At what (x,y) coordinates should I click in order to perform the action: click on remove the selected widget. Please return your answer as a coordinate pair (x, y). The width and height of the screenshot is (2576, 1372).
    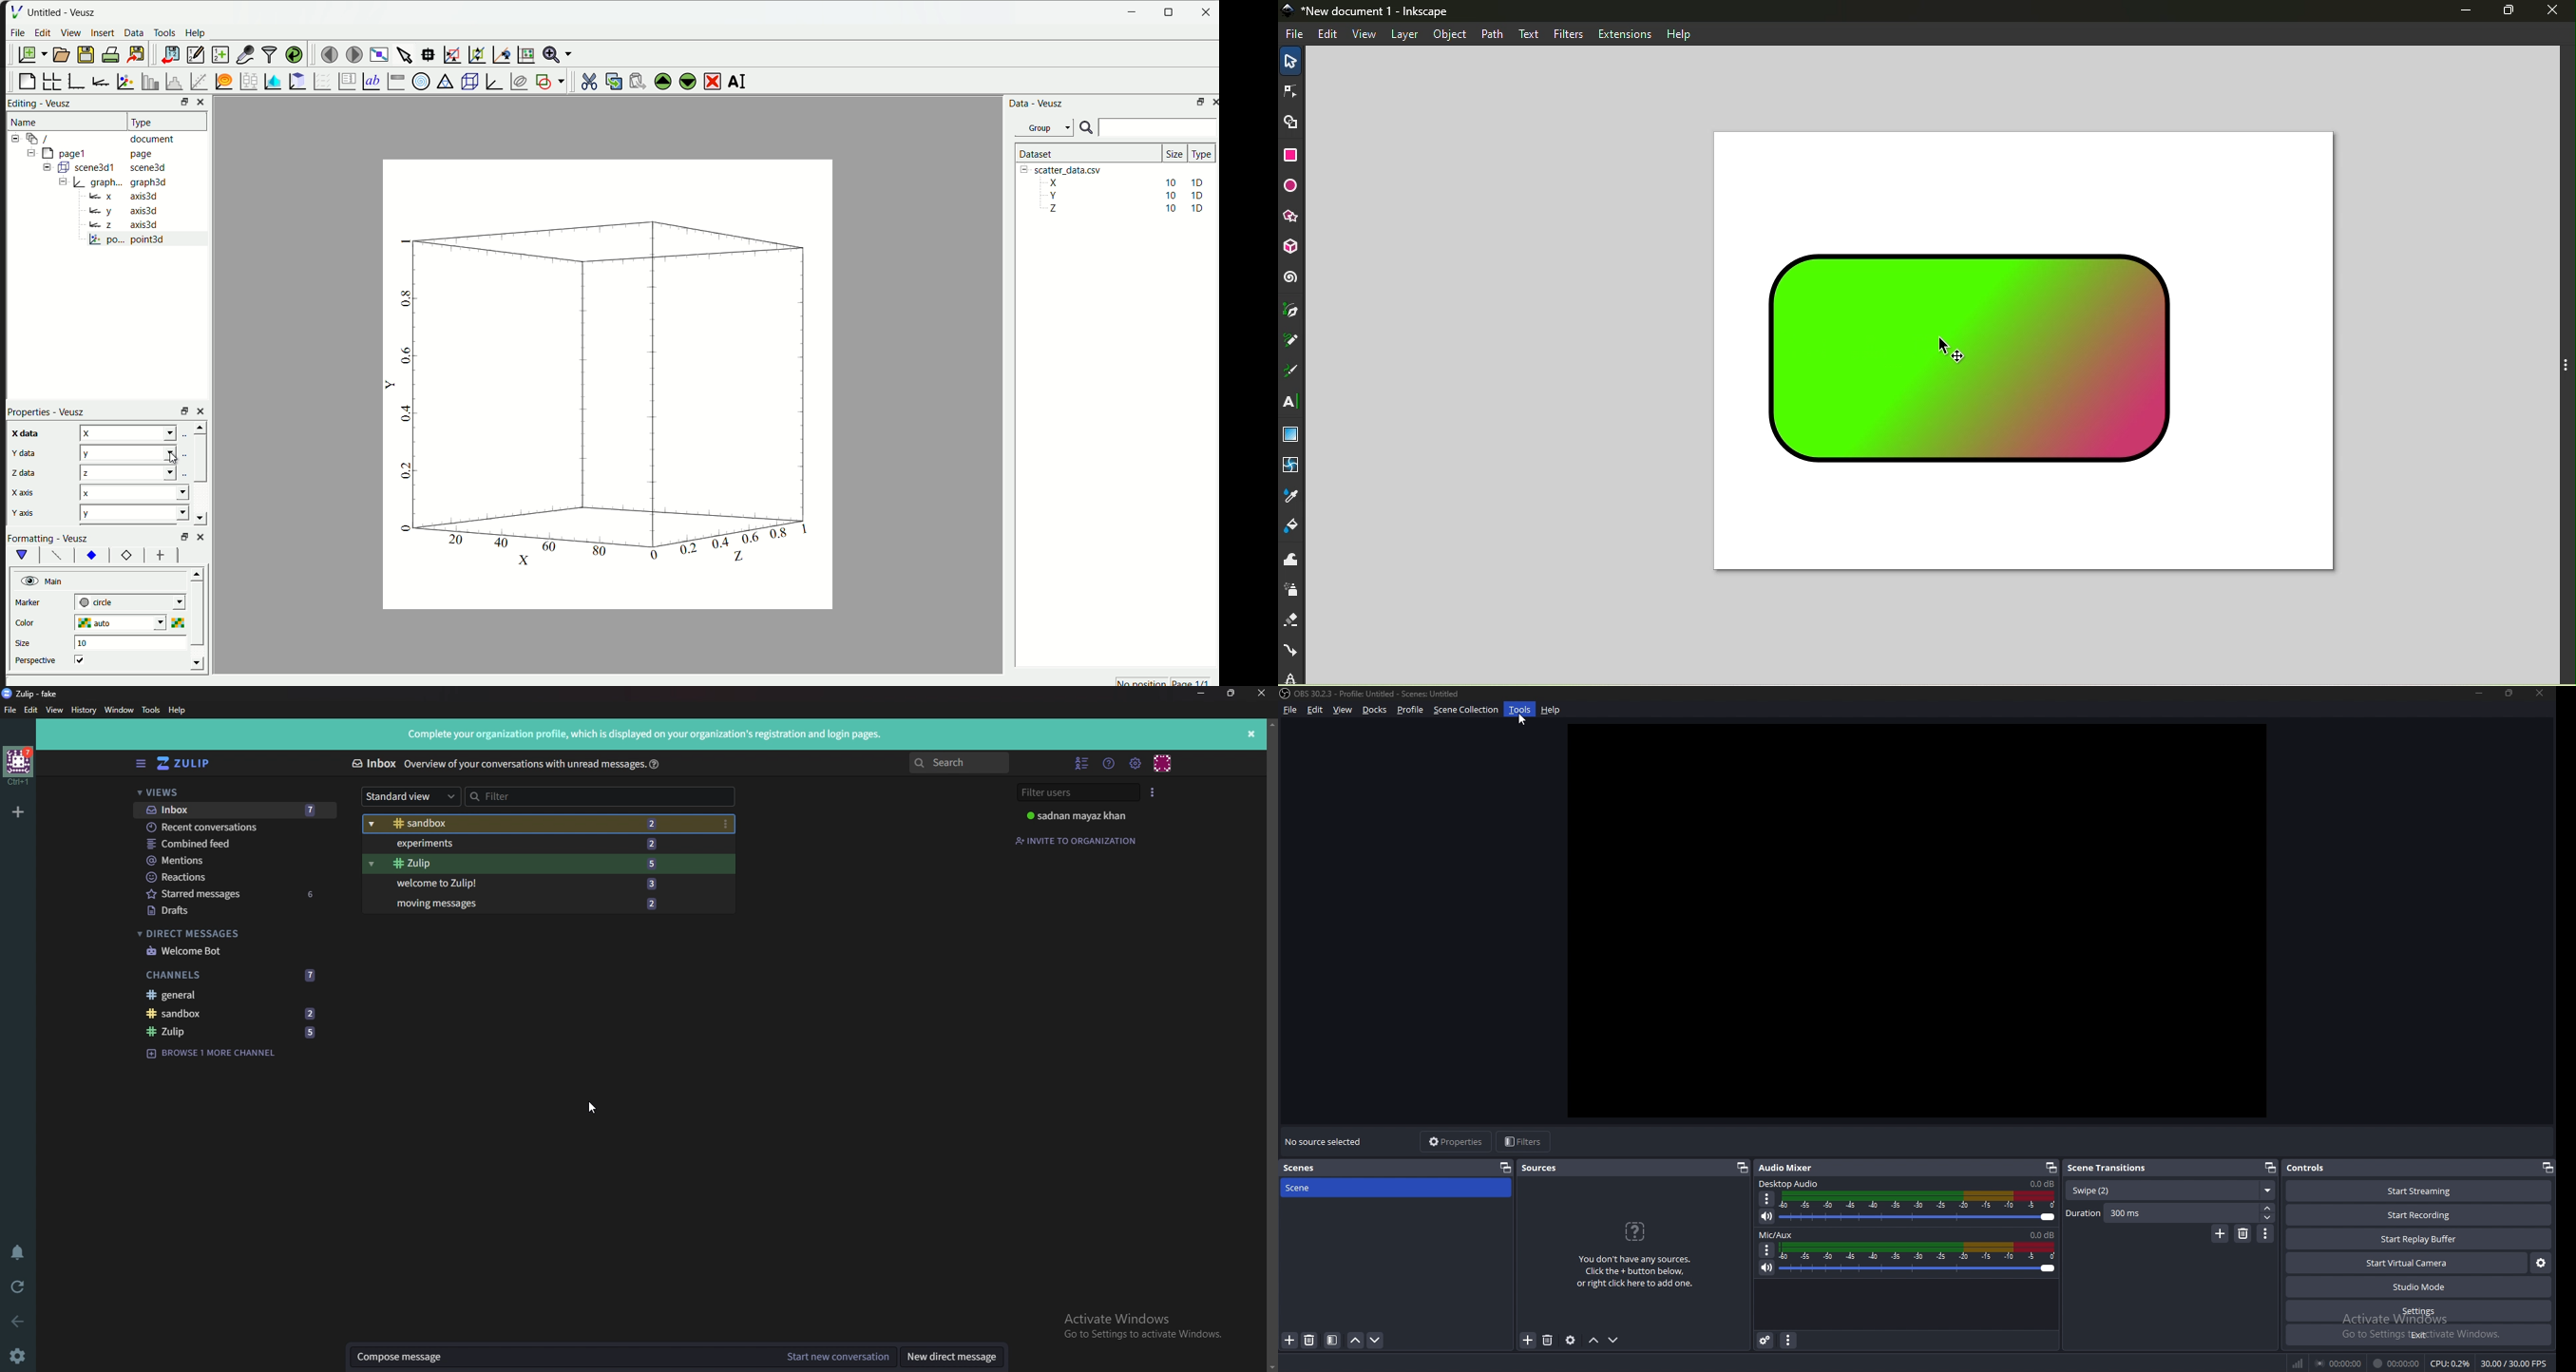
    Looking at the image, I should click on (710, 81).